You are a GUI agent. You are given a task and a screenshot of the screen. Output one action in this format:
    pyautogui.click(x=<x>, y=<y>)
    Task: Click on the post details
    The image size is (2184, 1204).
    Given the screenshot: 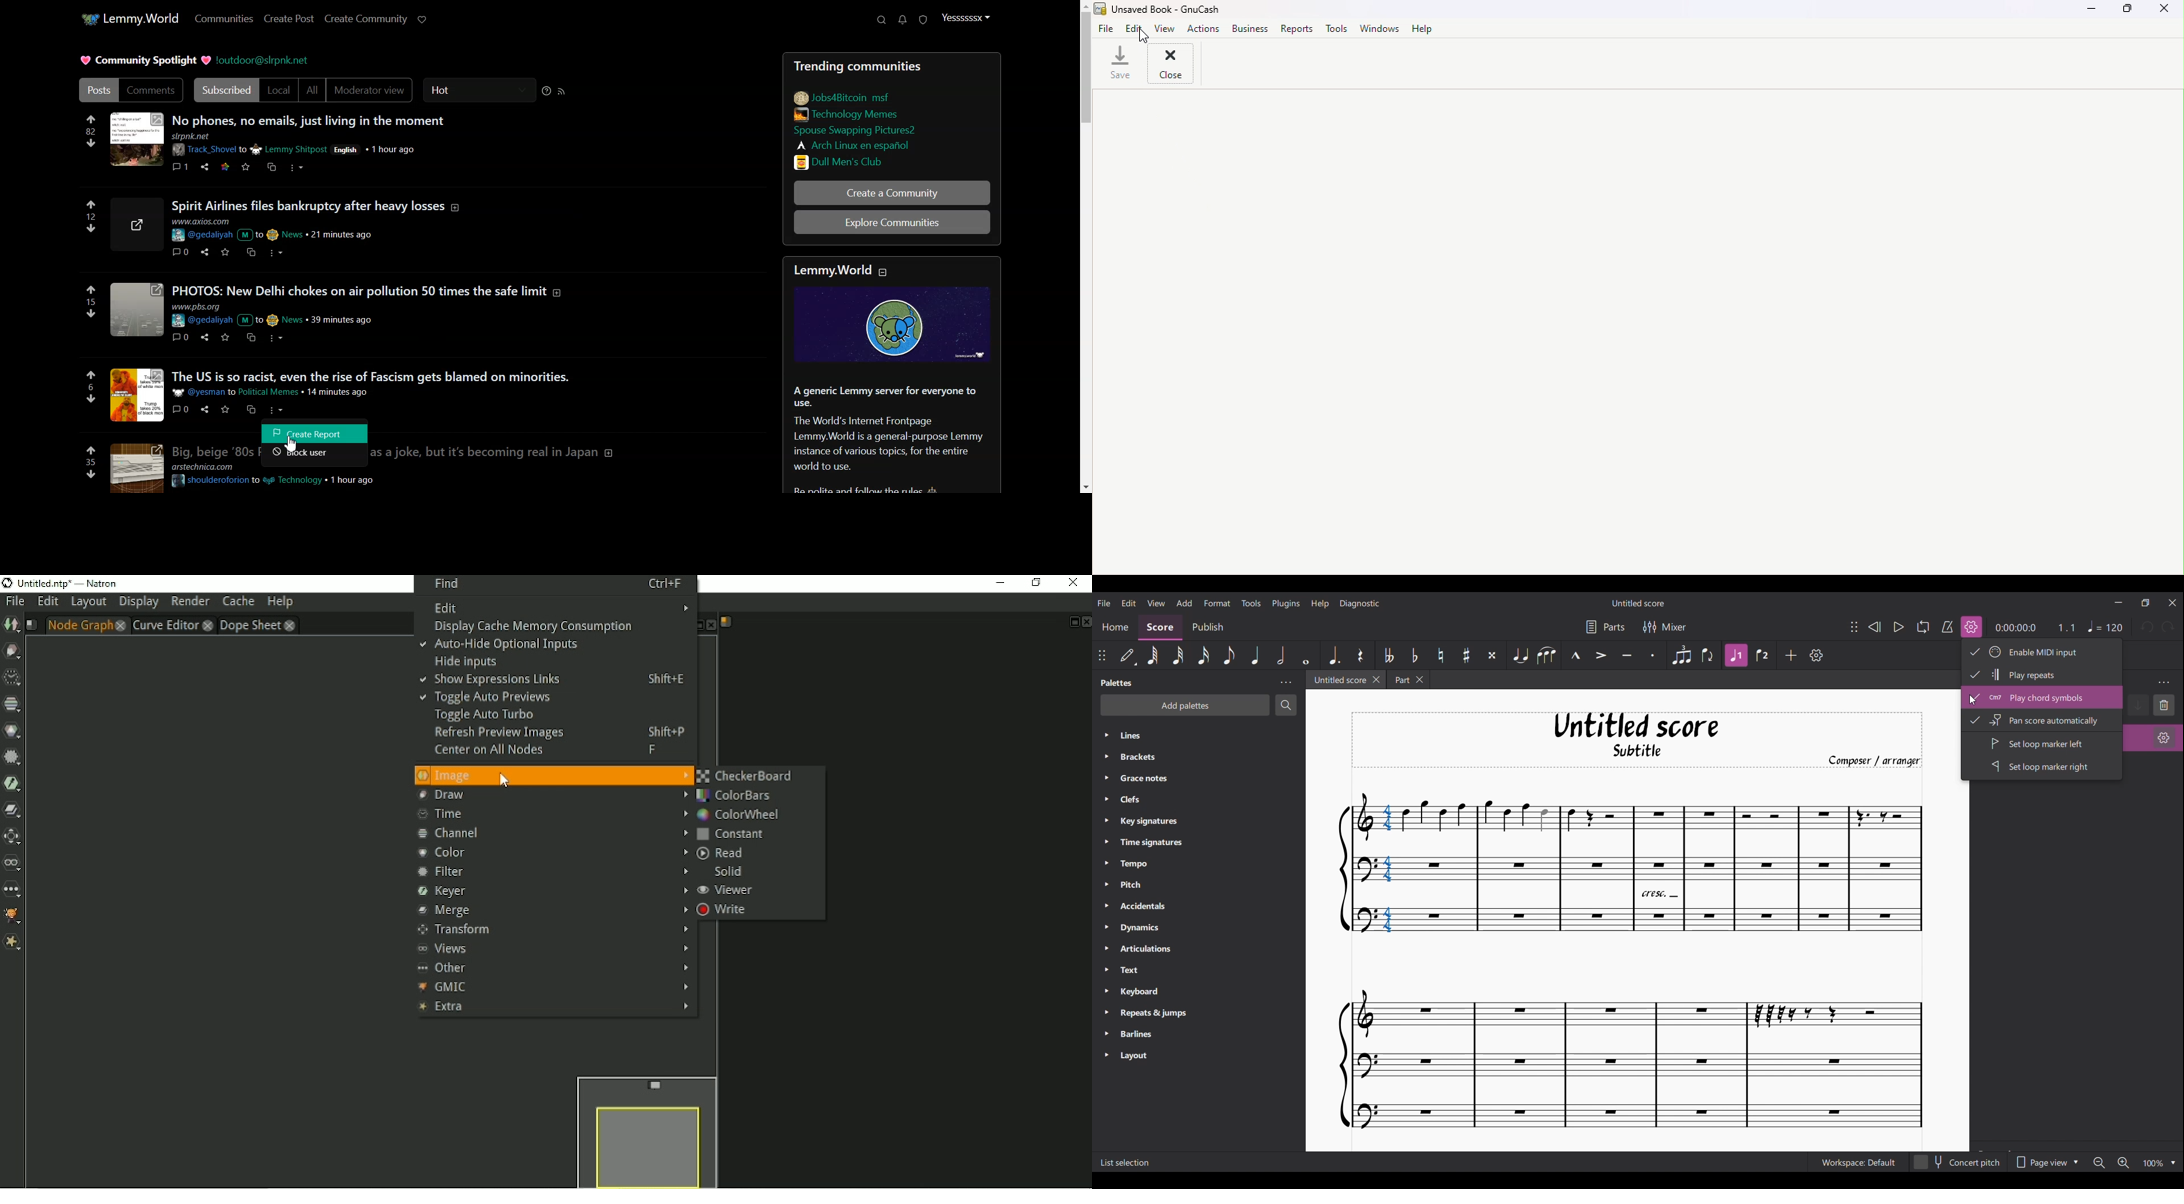 What is the action you would take?
    pyautogui.click(x=276, y=230)
    